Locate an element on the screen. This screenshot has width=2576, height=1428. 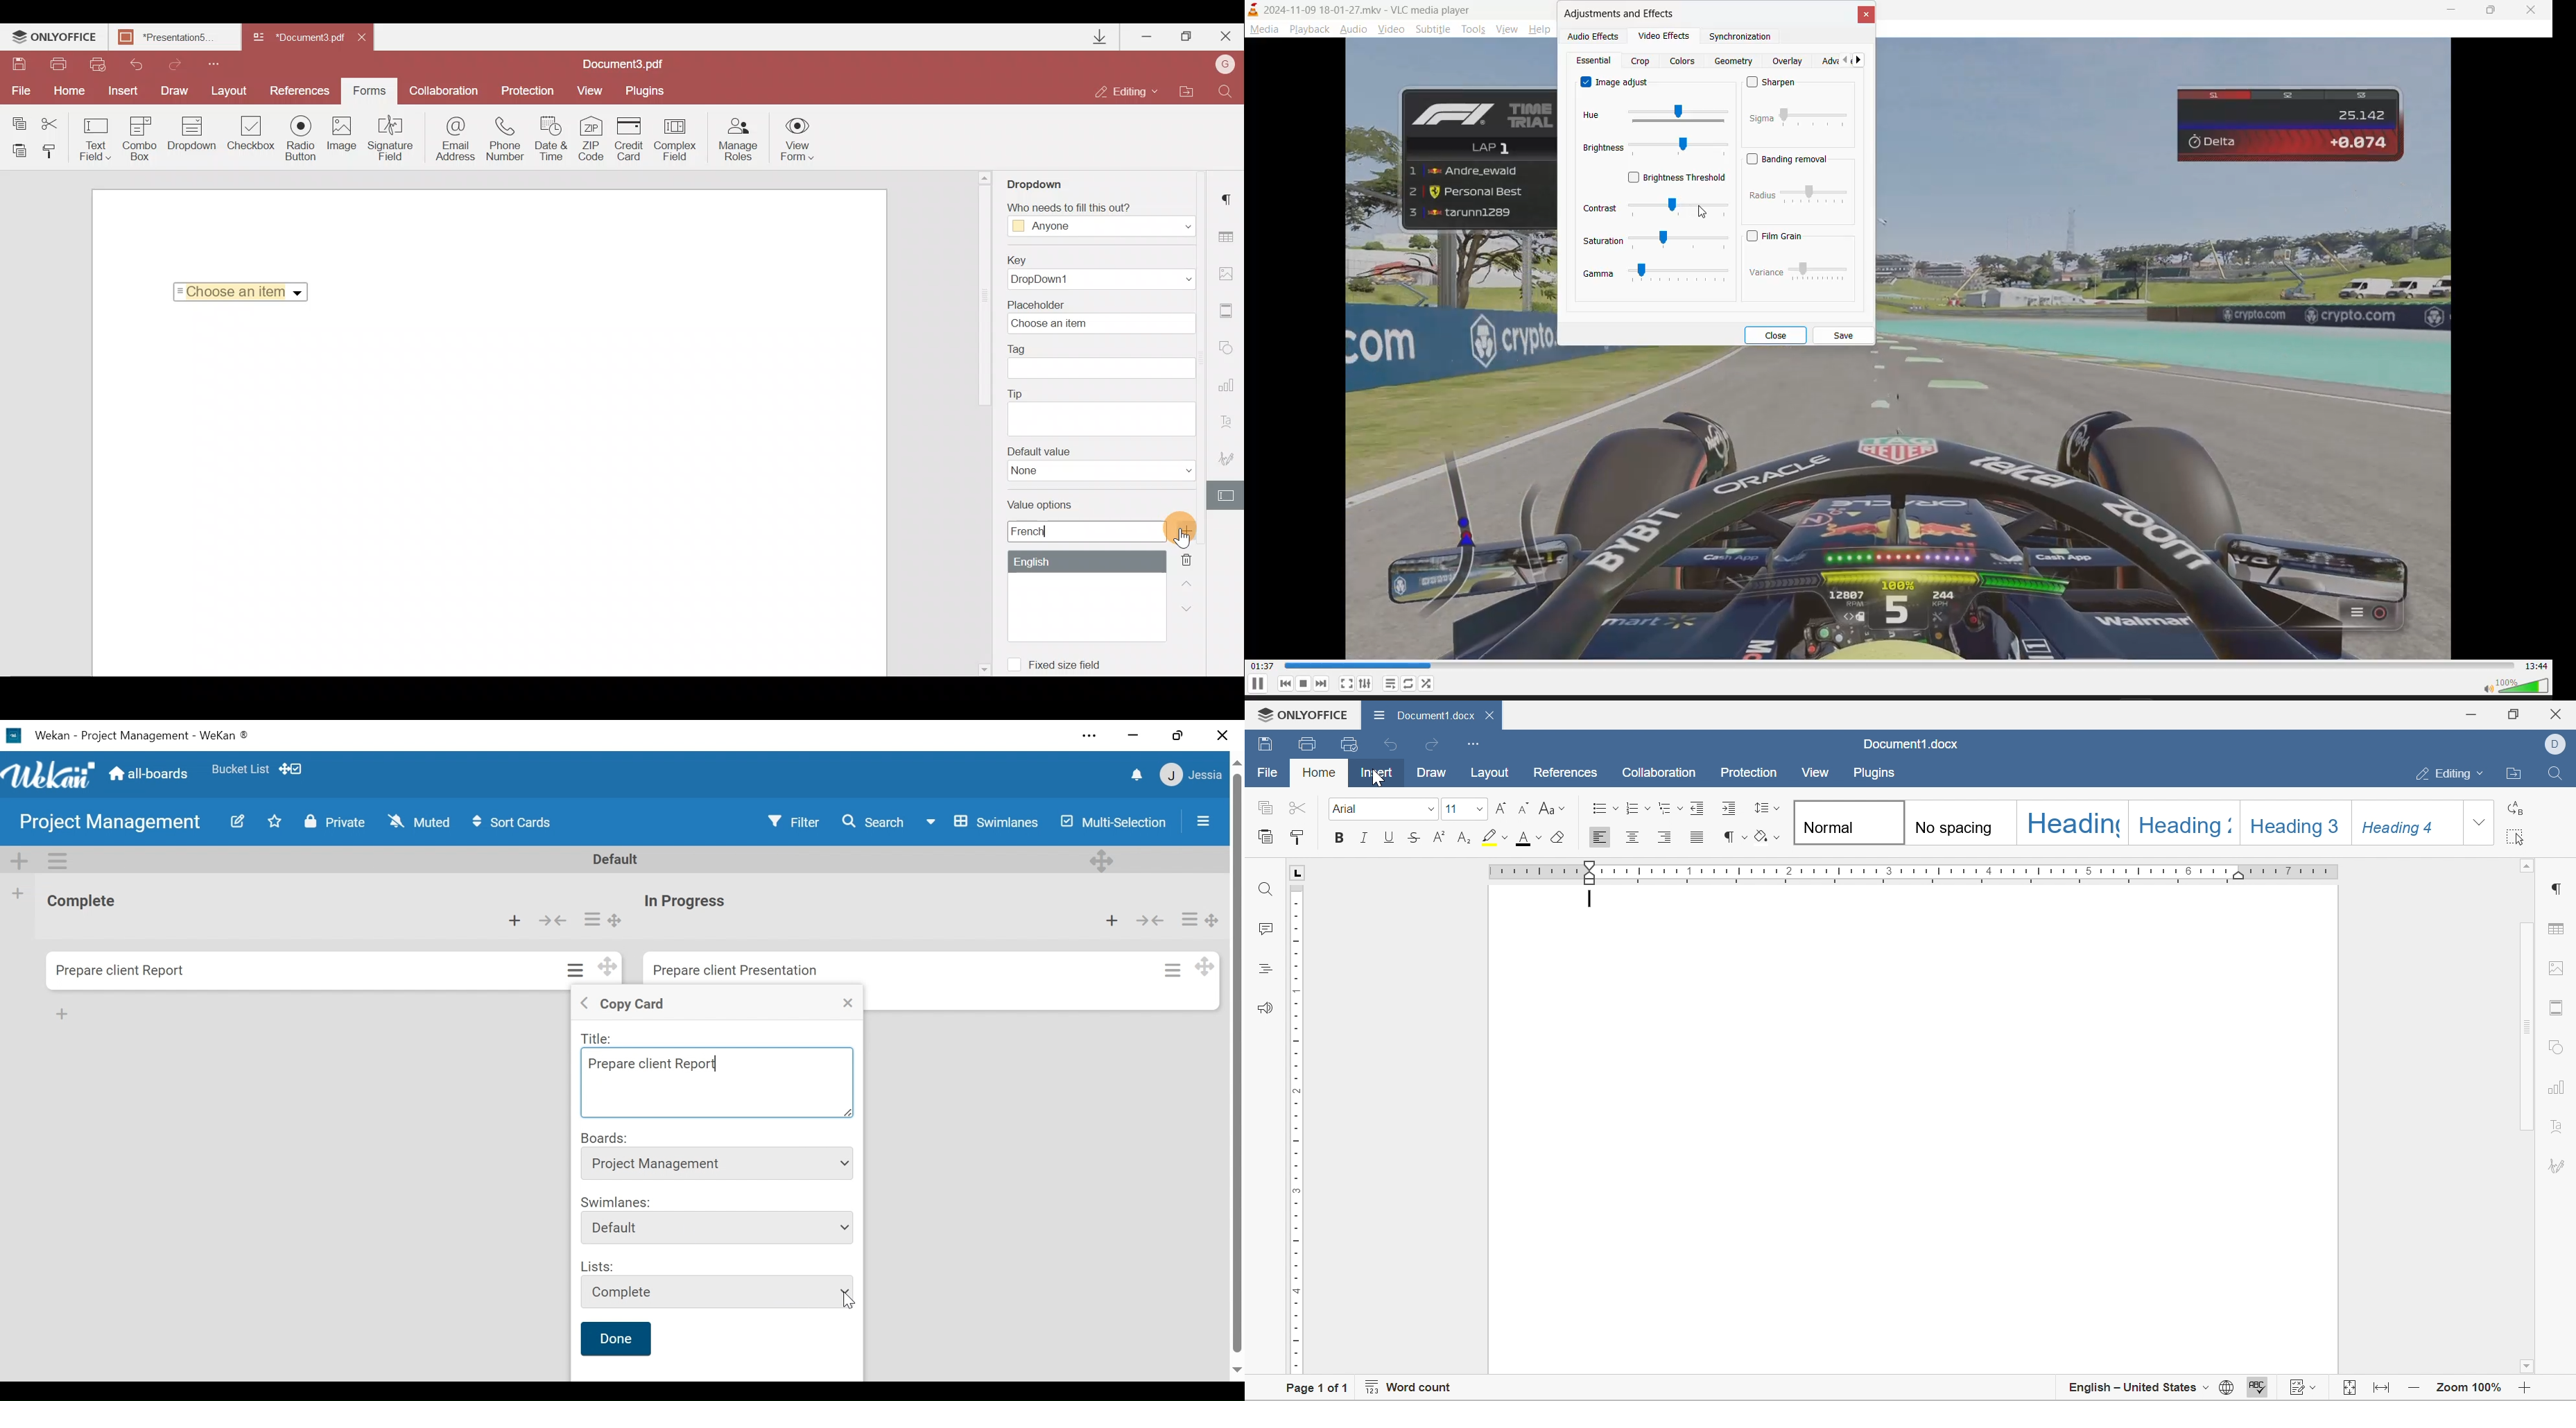
Strikethrough is located at coordinates (1412, 838).